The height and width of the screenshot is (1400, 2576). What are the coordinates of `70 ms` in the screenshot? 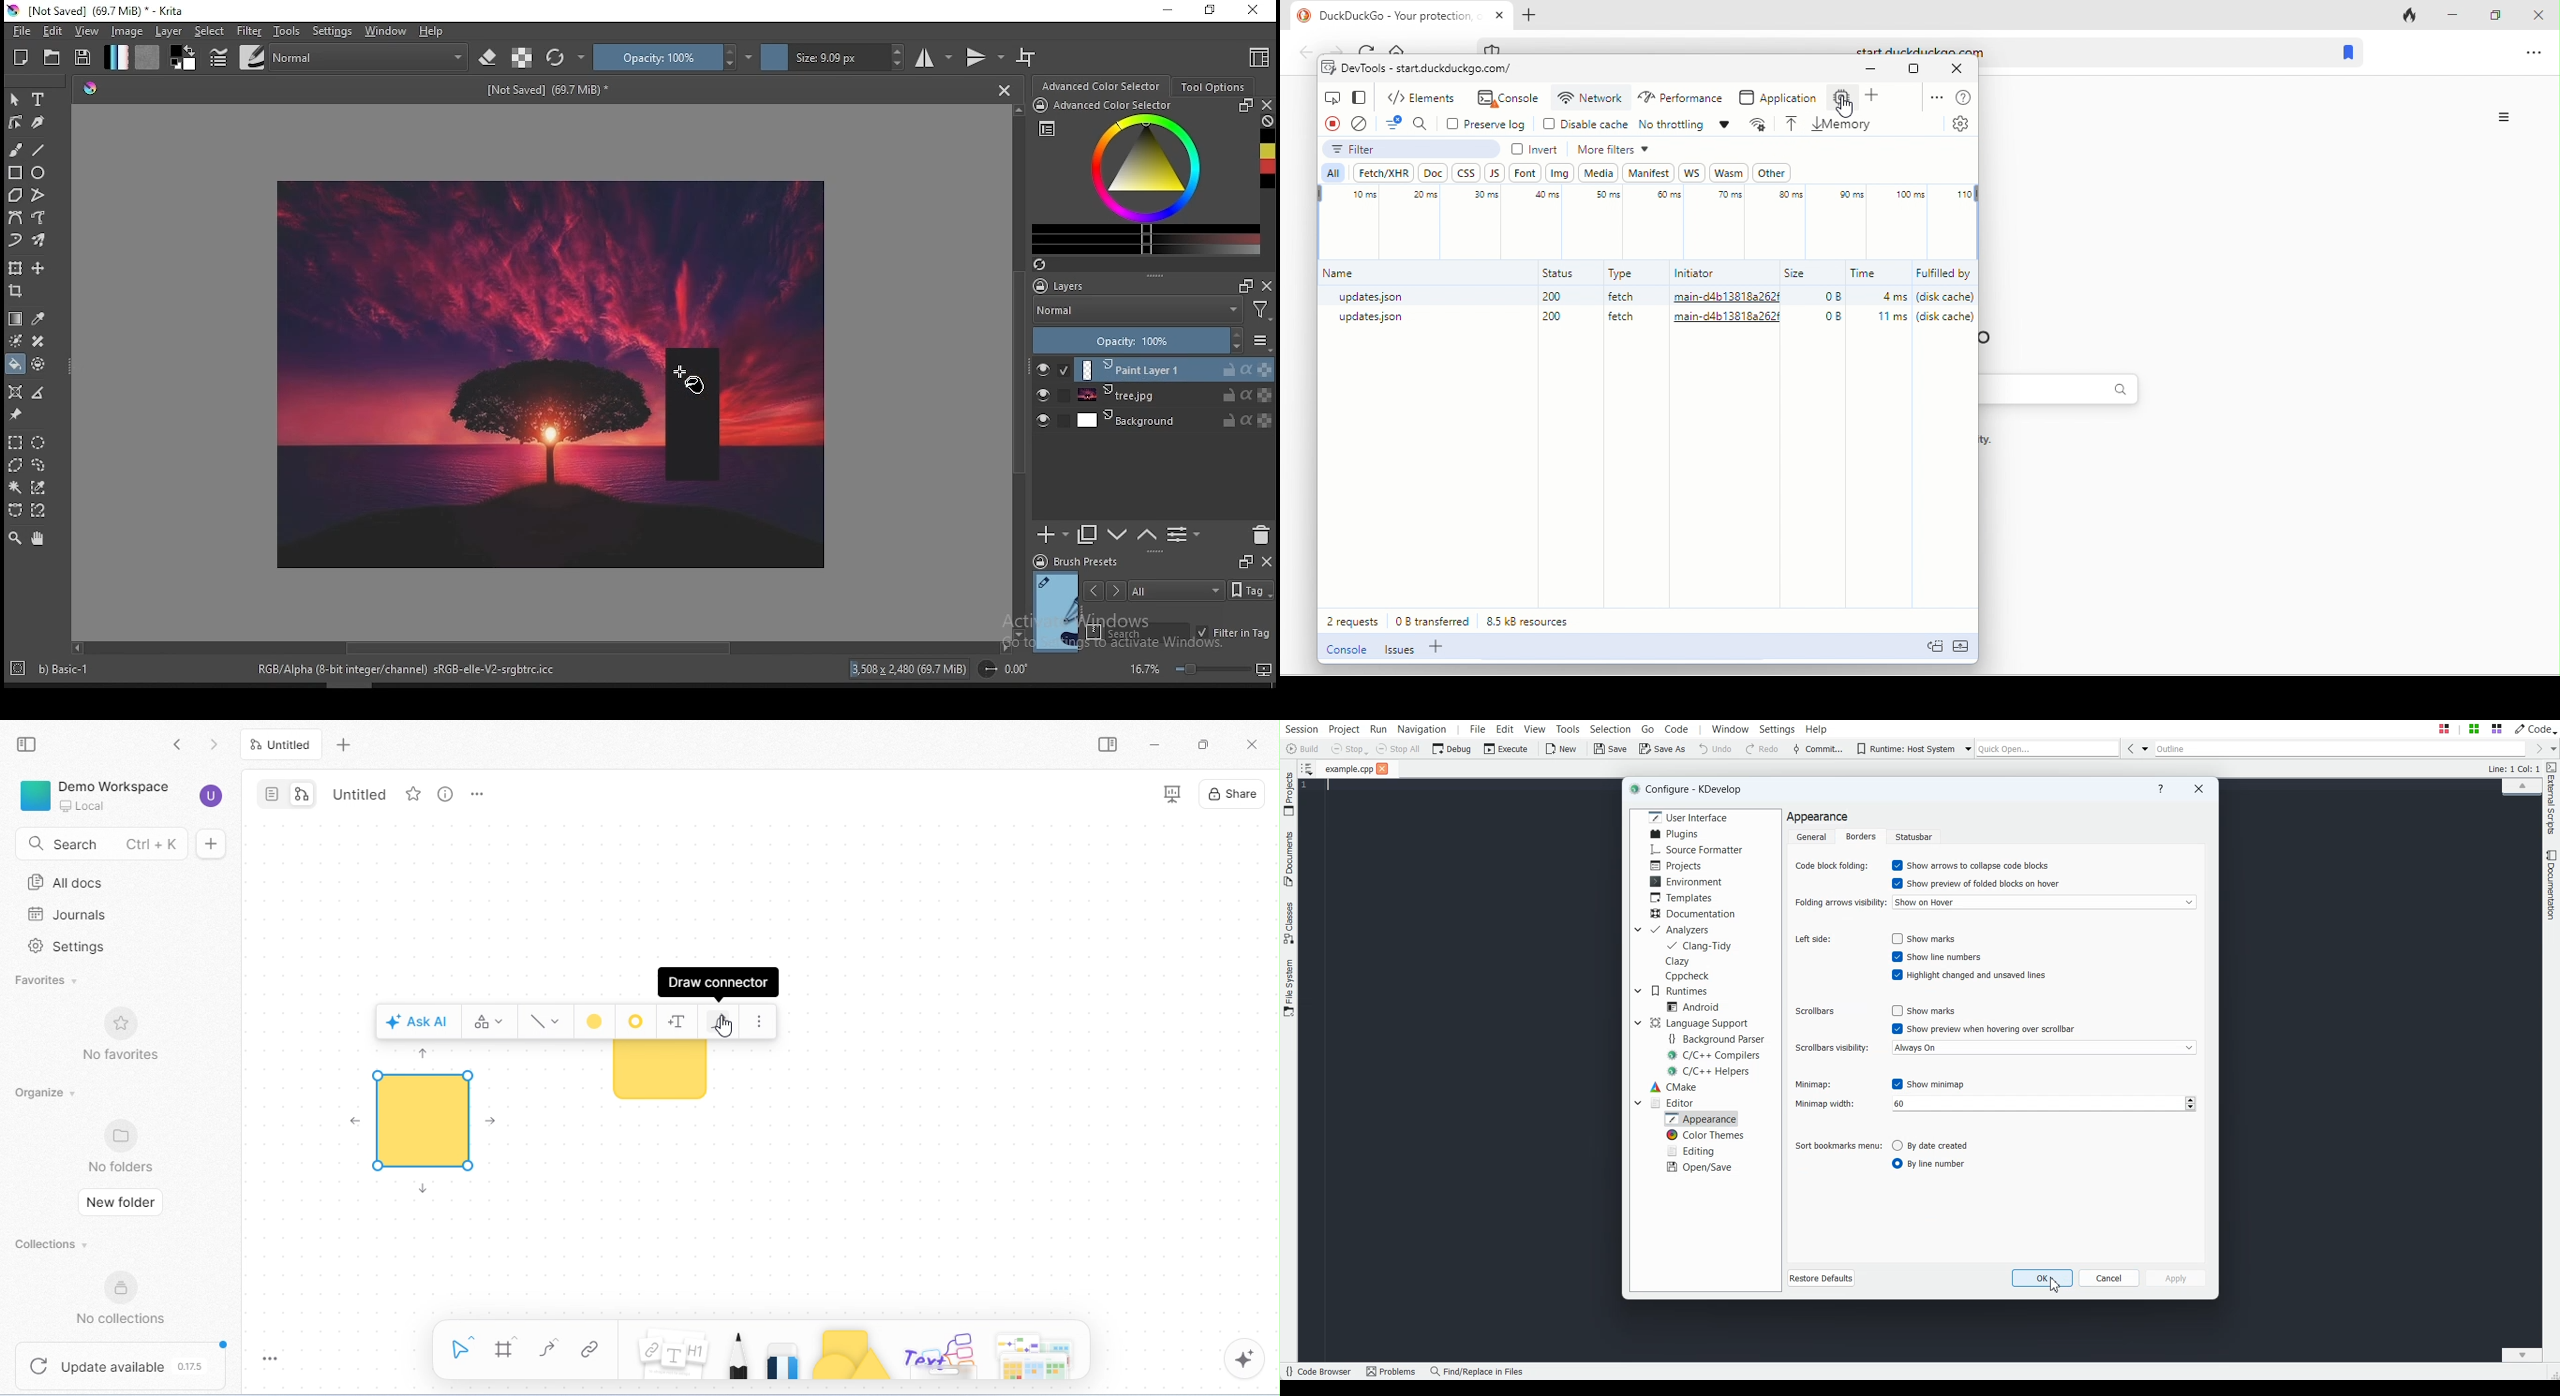 It's located at (1721, 198).